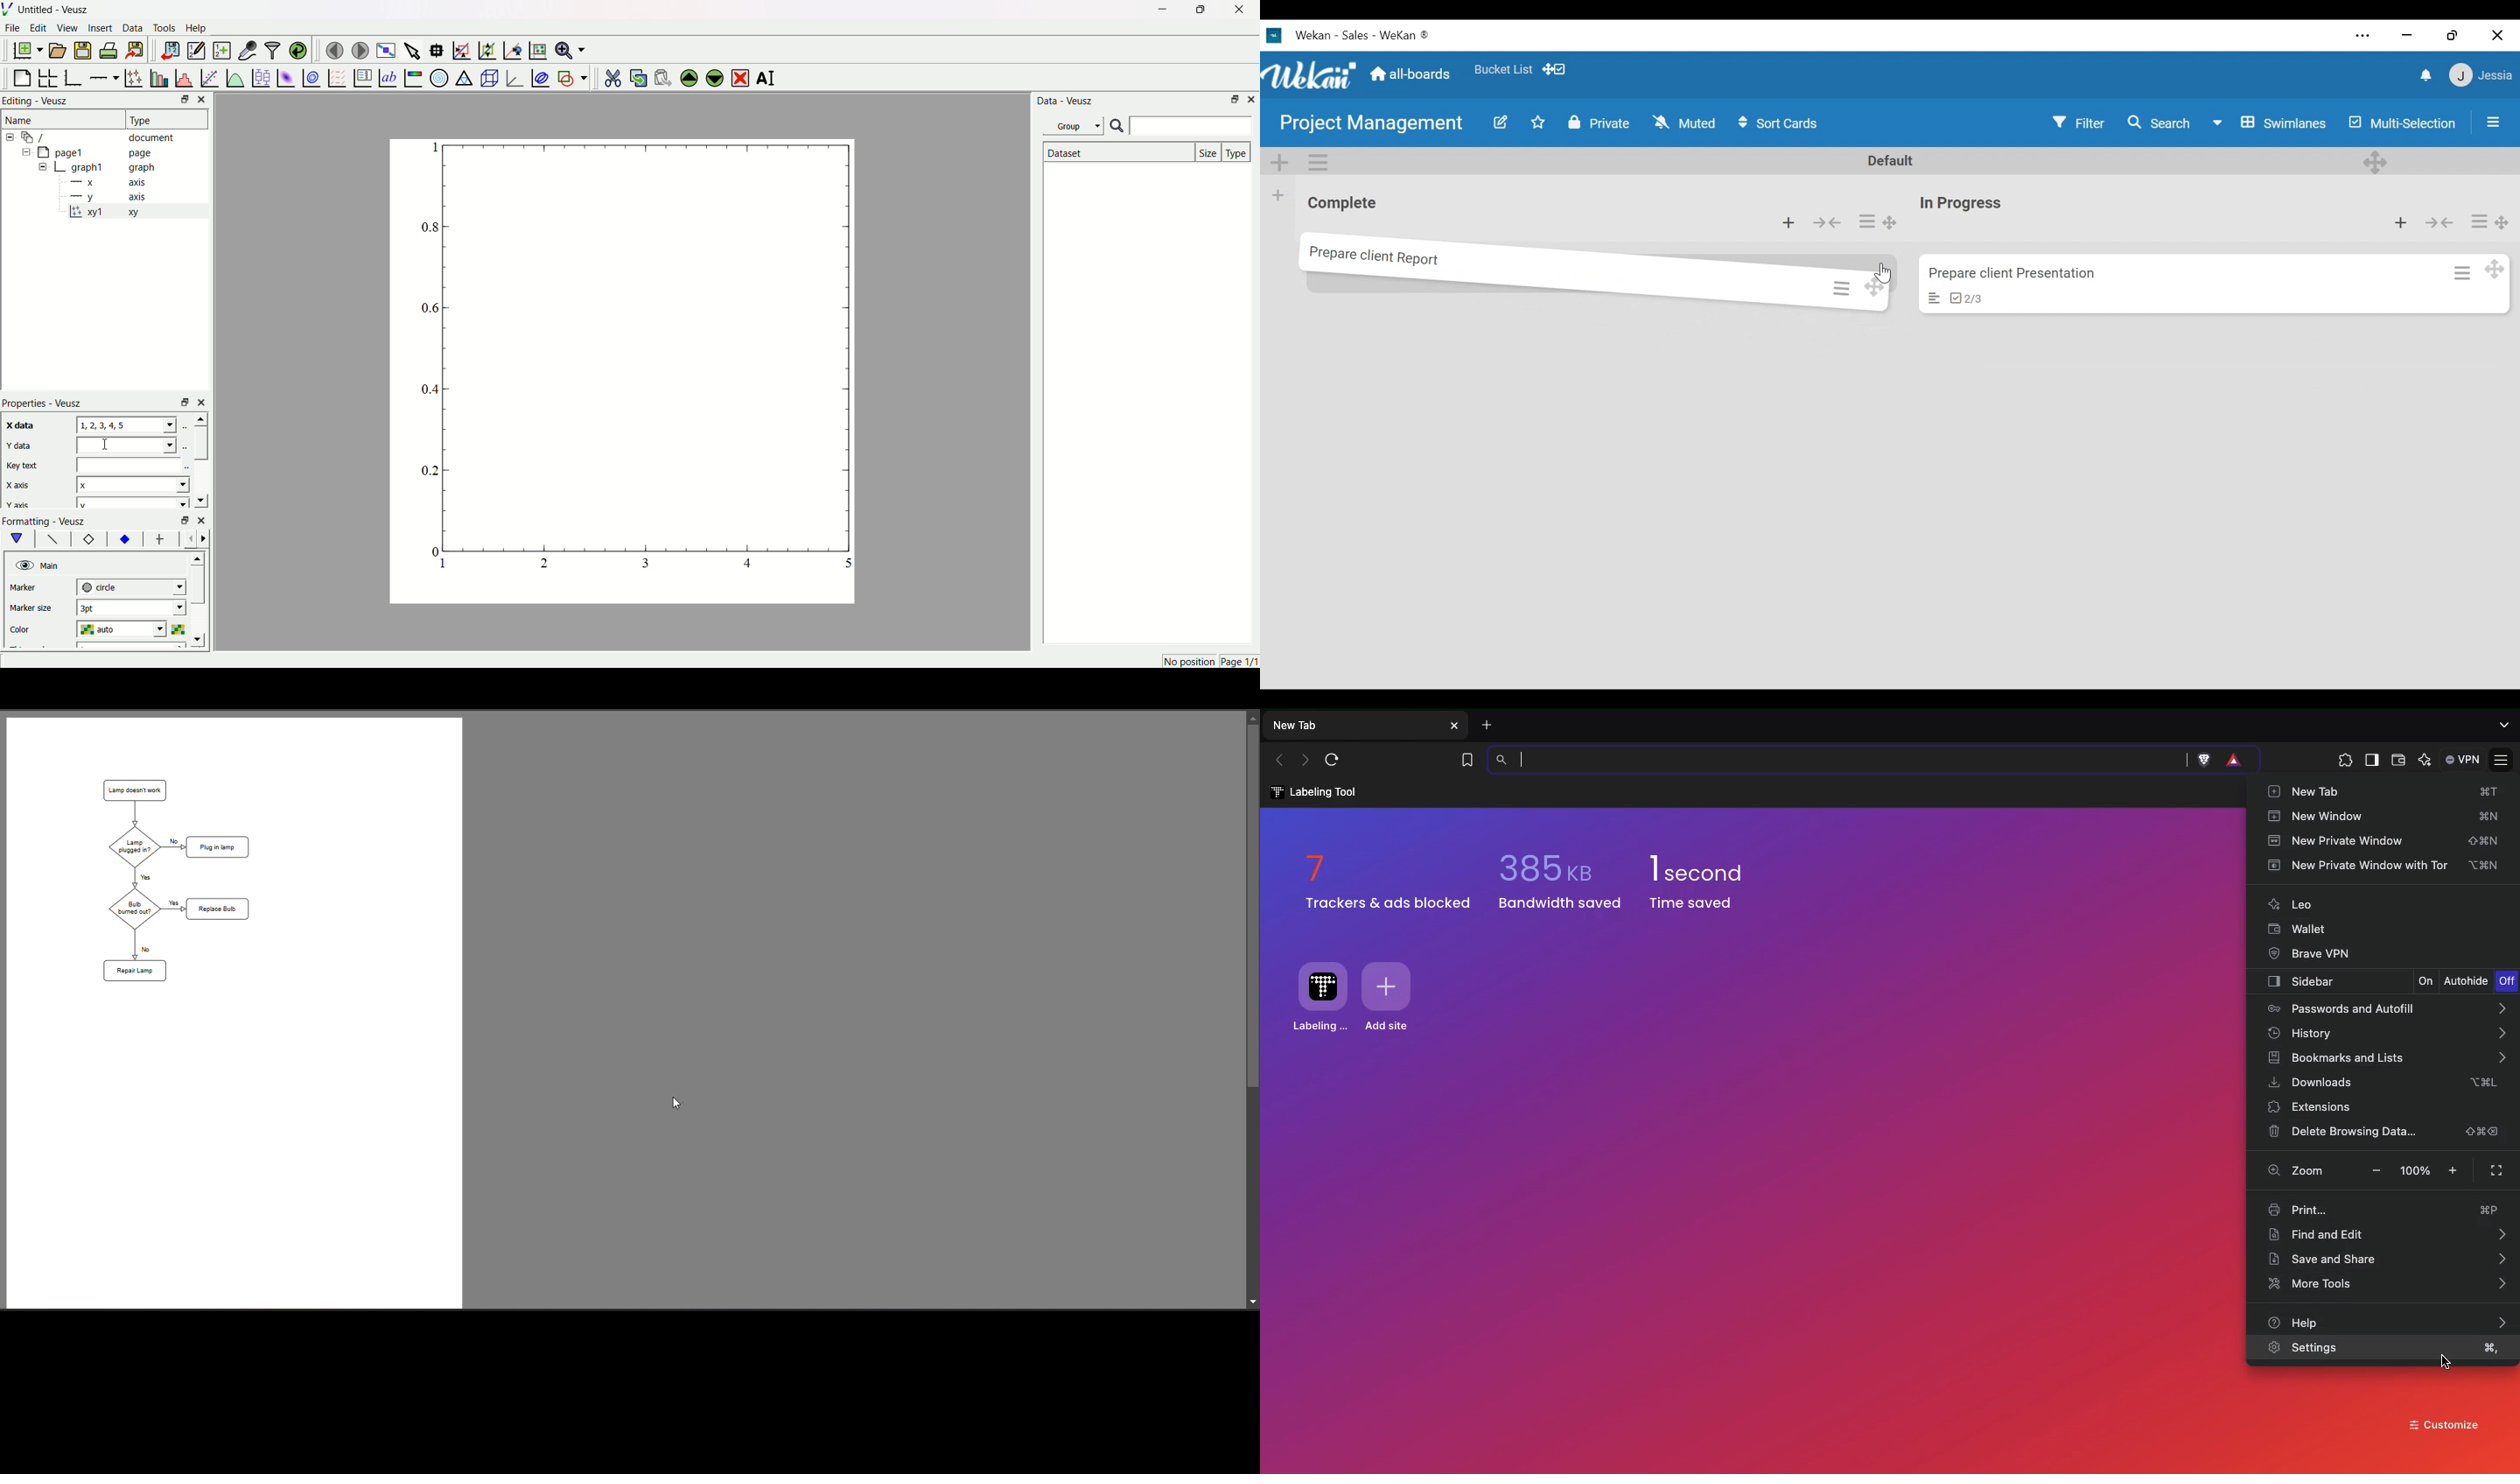 The height and width of the screenshot is (1484, 2520). Describe the element at coordinates (335, 77) in the screenshot. I see `plot a vector field` at that location.